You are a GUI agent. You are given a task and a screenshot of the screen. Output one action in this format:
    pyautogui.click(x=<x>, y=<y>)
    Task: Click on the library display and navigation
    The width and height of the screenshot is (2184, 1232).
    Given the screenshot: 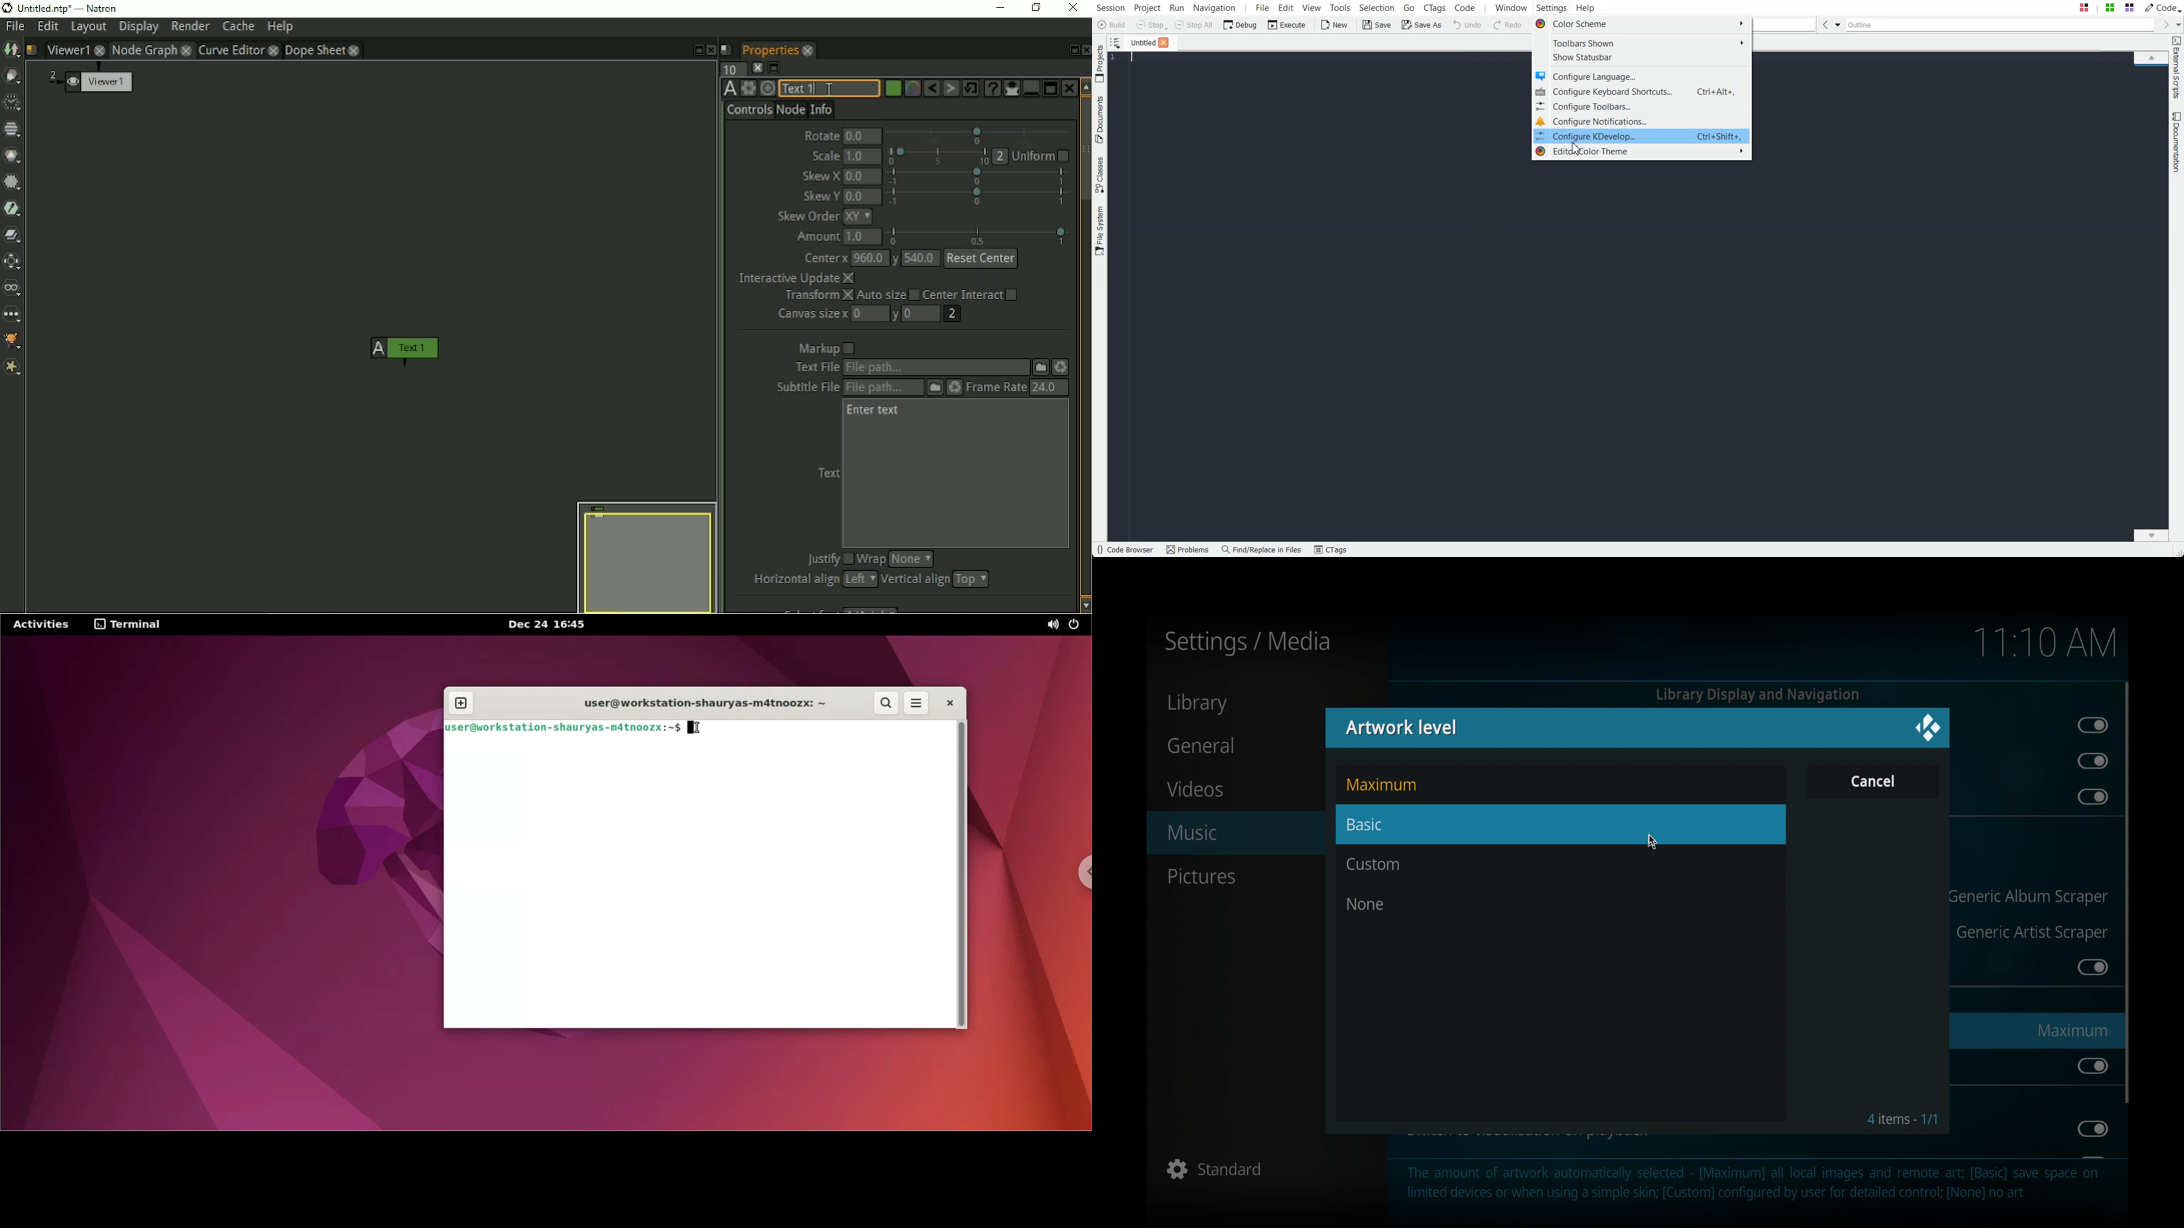 What is the action you would take?
    pyautogui.click(x=1757, y=695)
    